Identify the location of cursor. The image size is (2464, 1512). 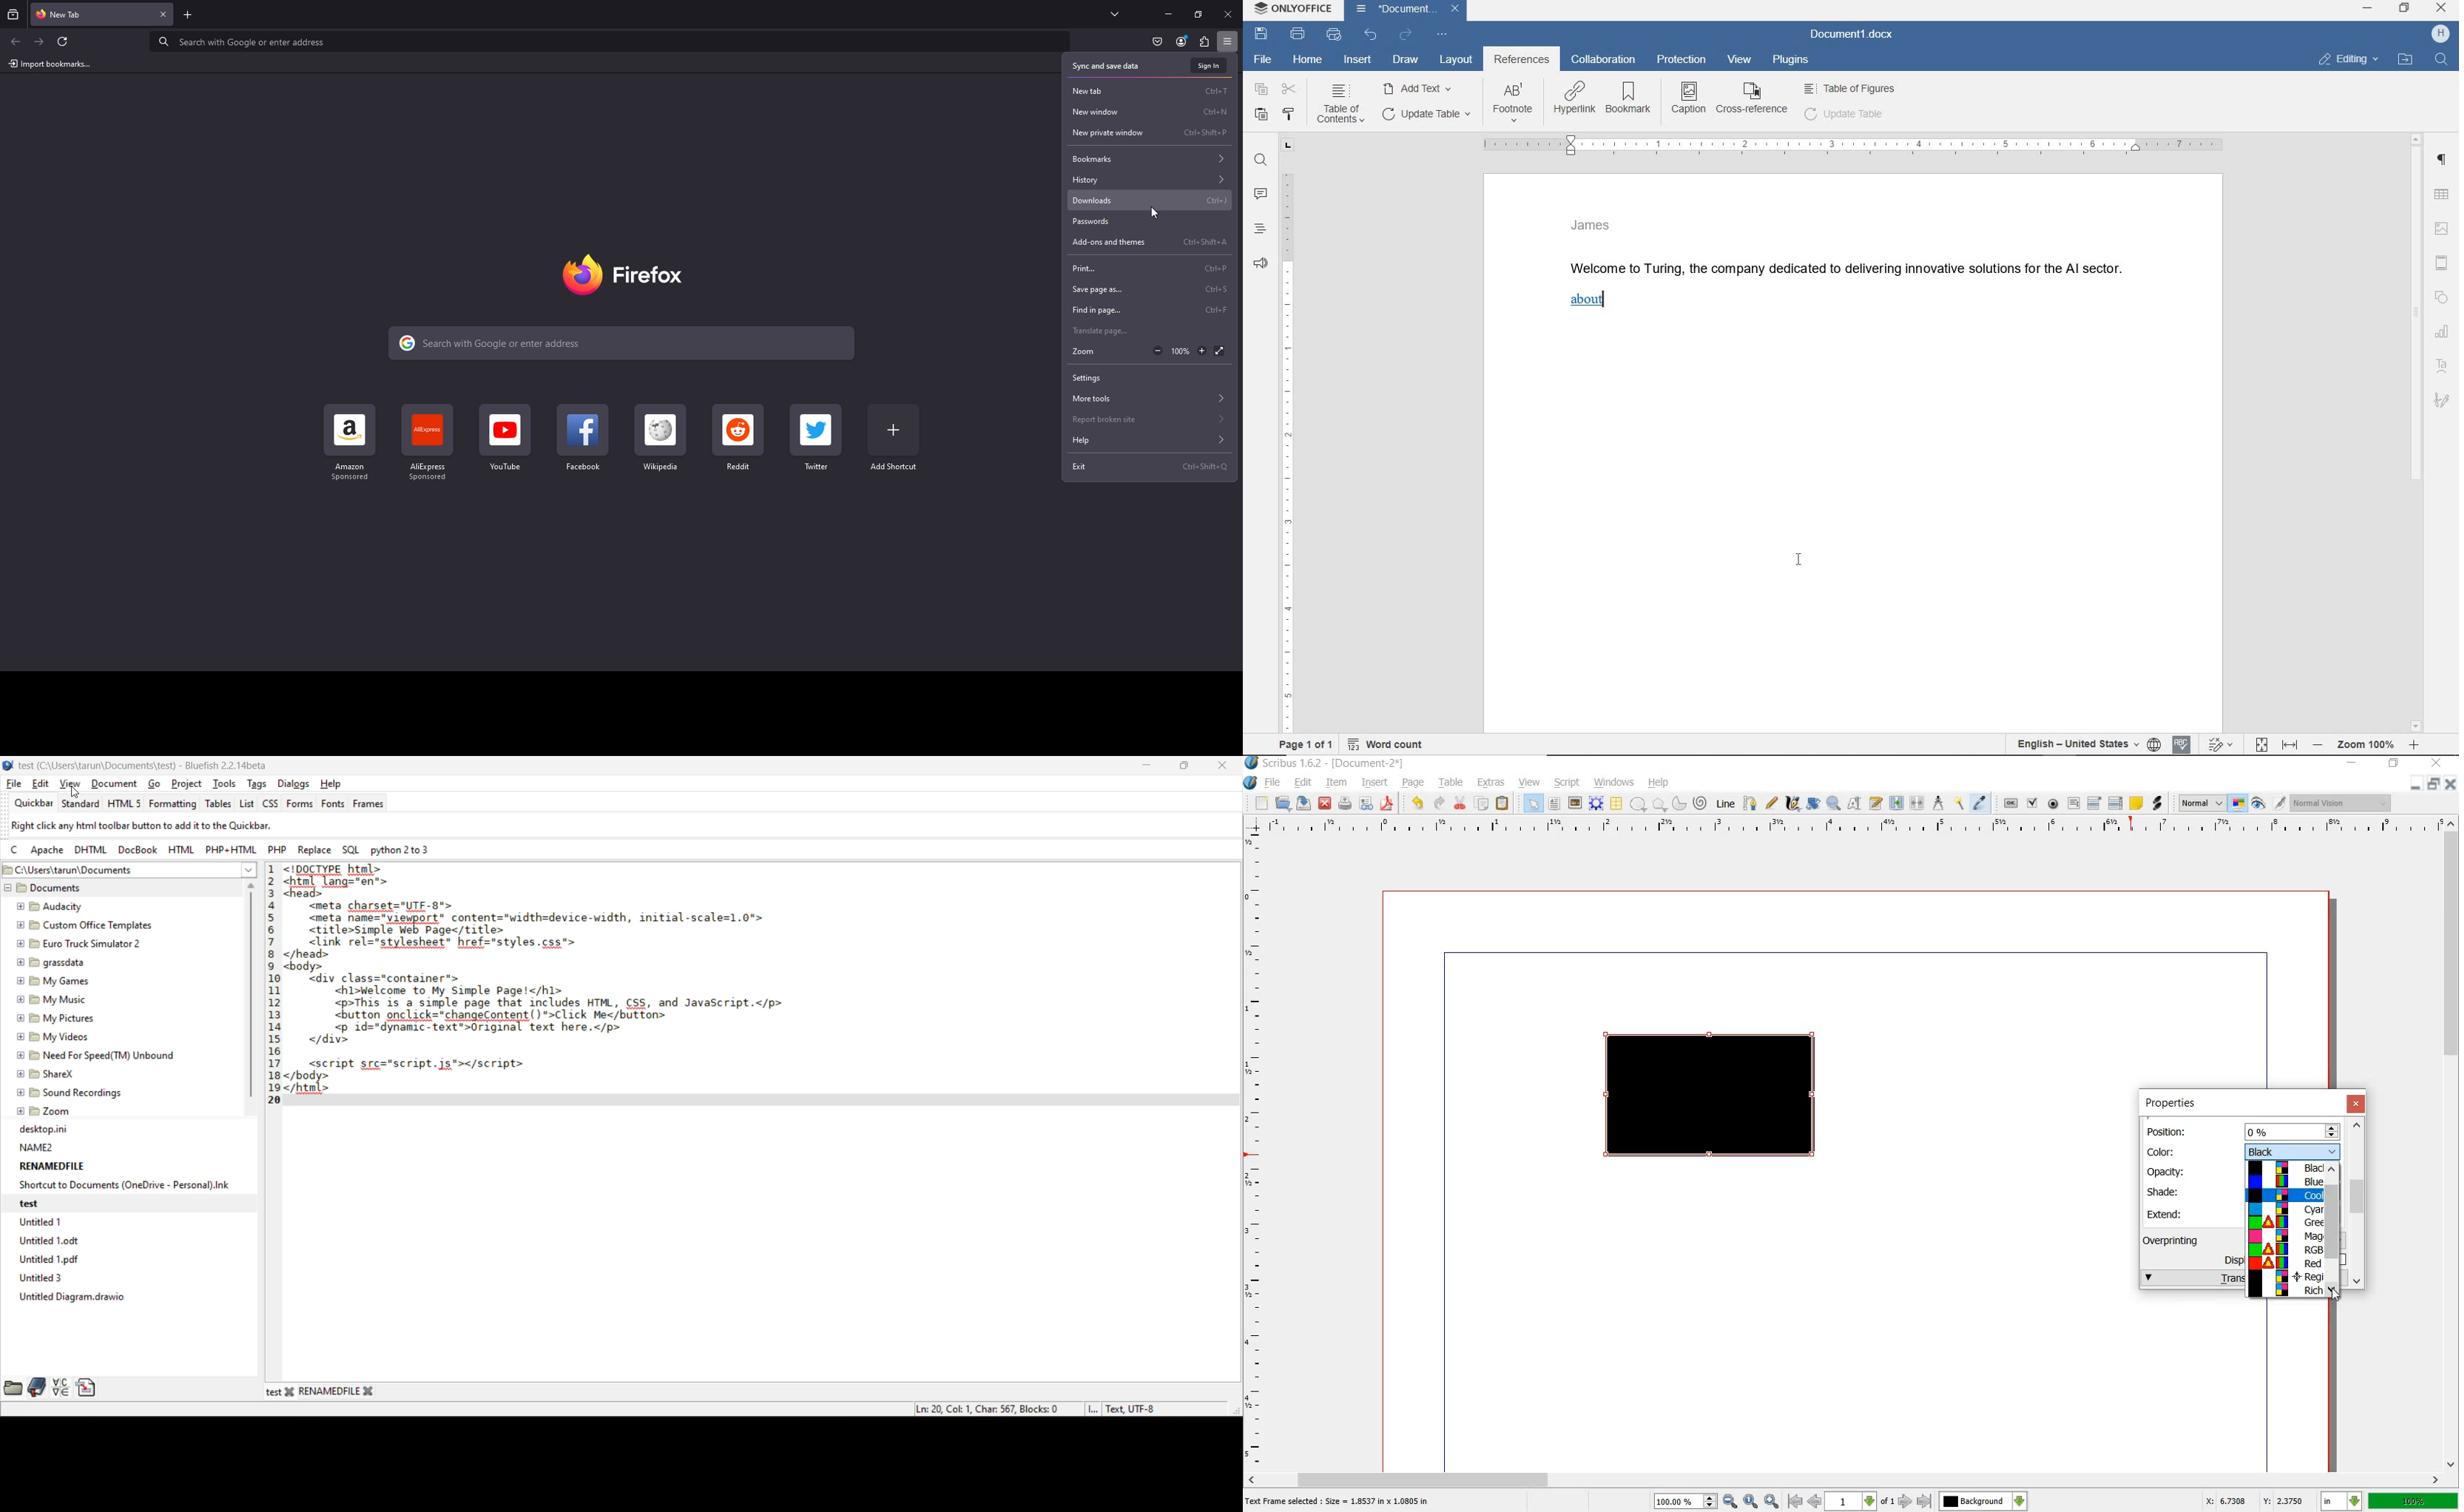
(77, 792).